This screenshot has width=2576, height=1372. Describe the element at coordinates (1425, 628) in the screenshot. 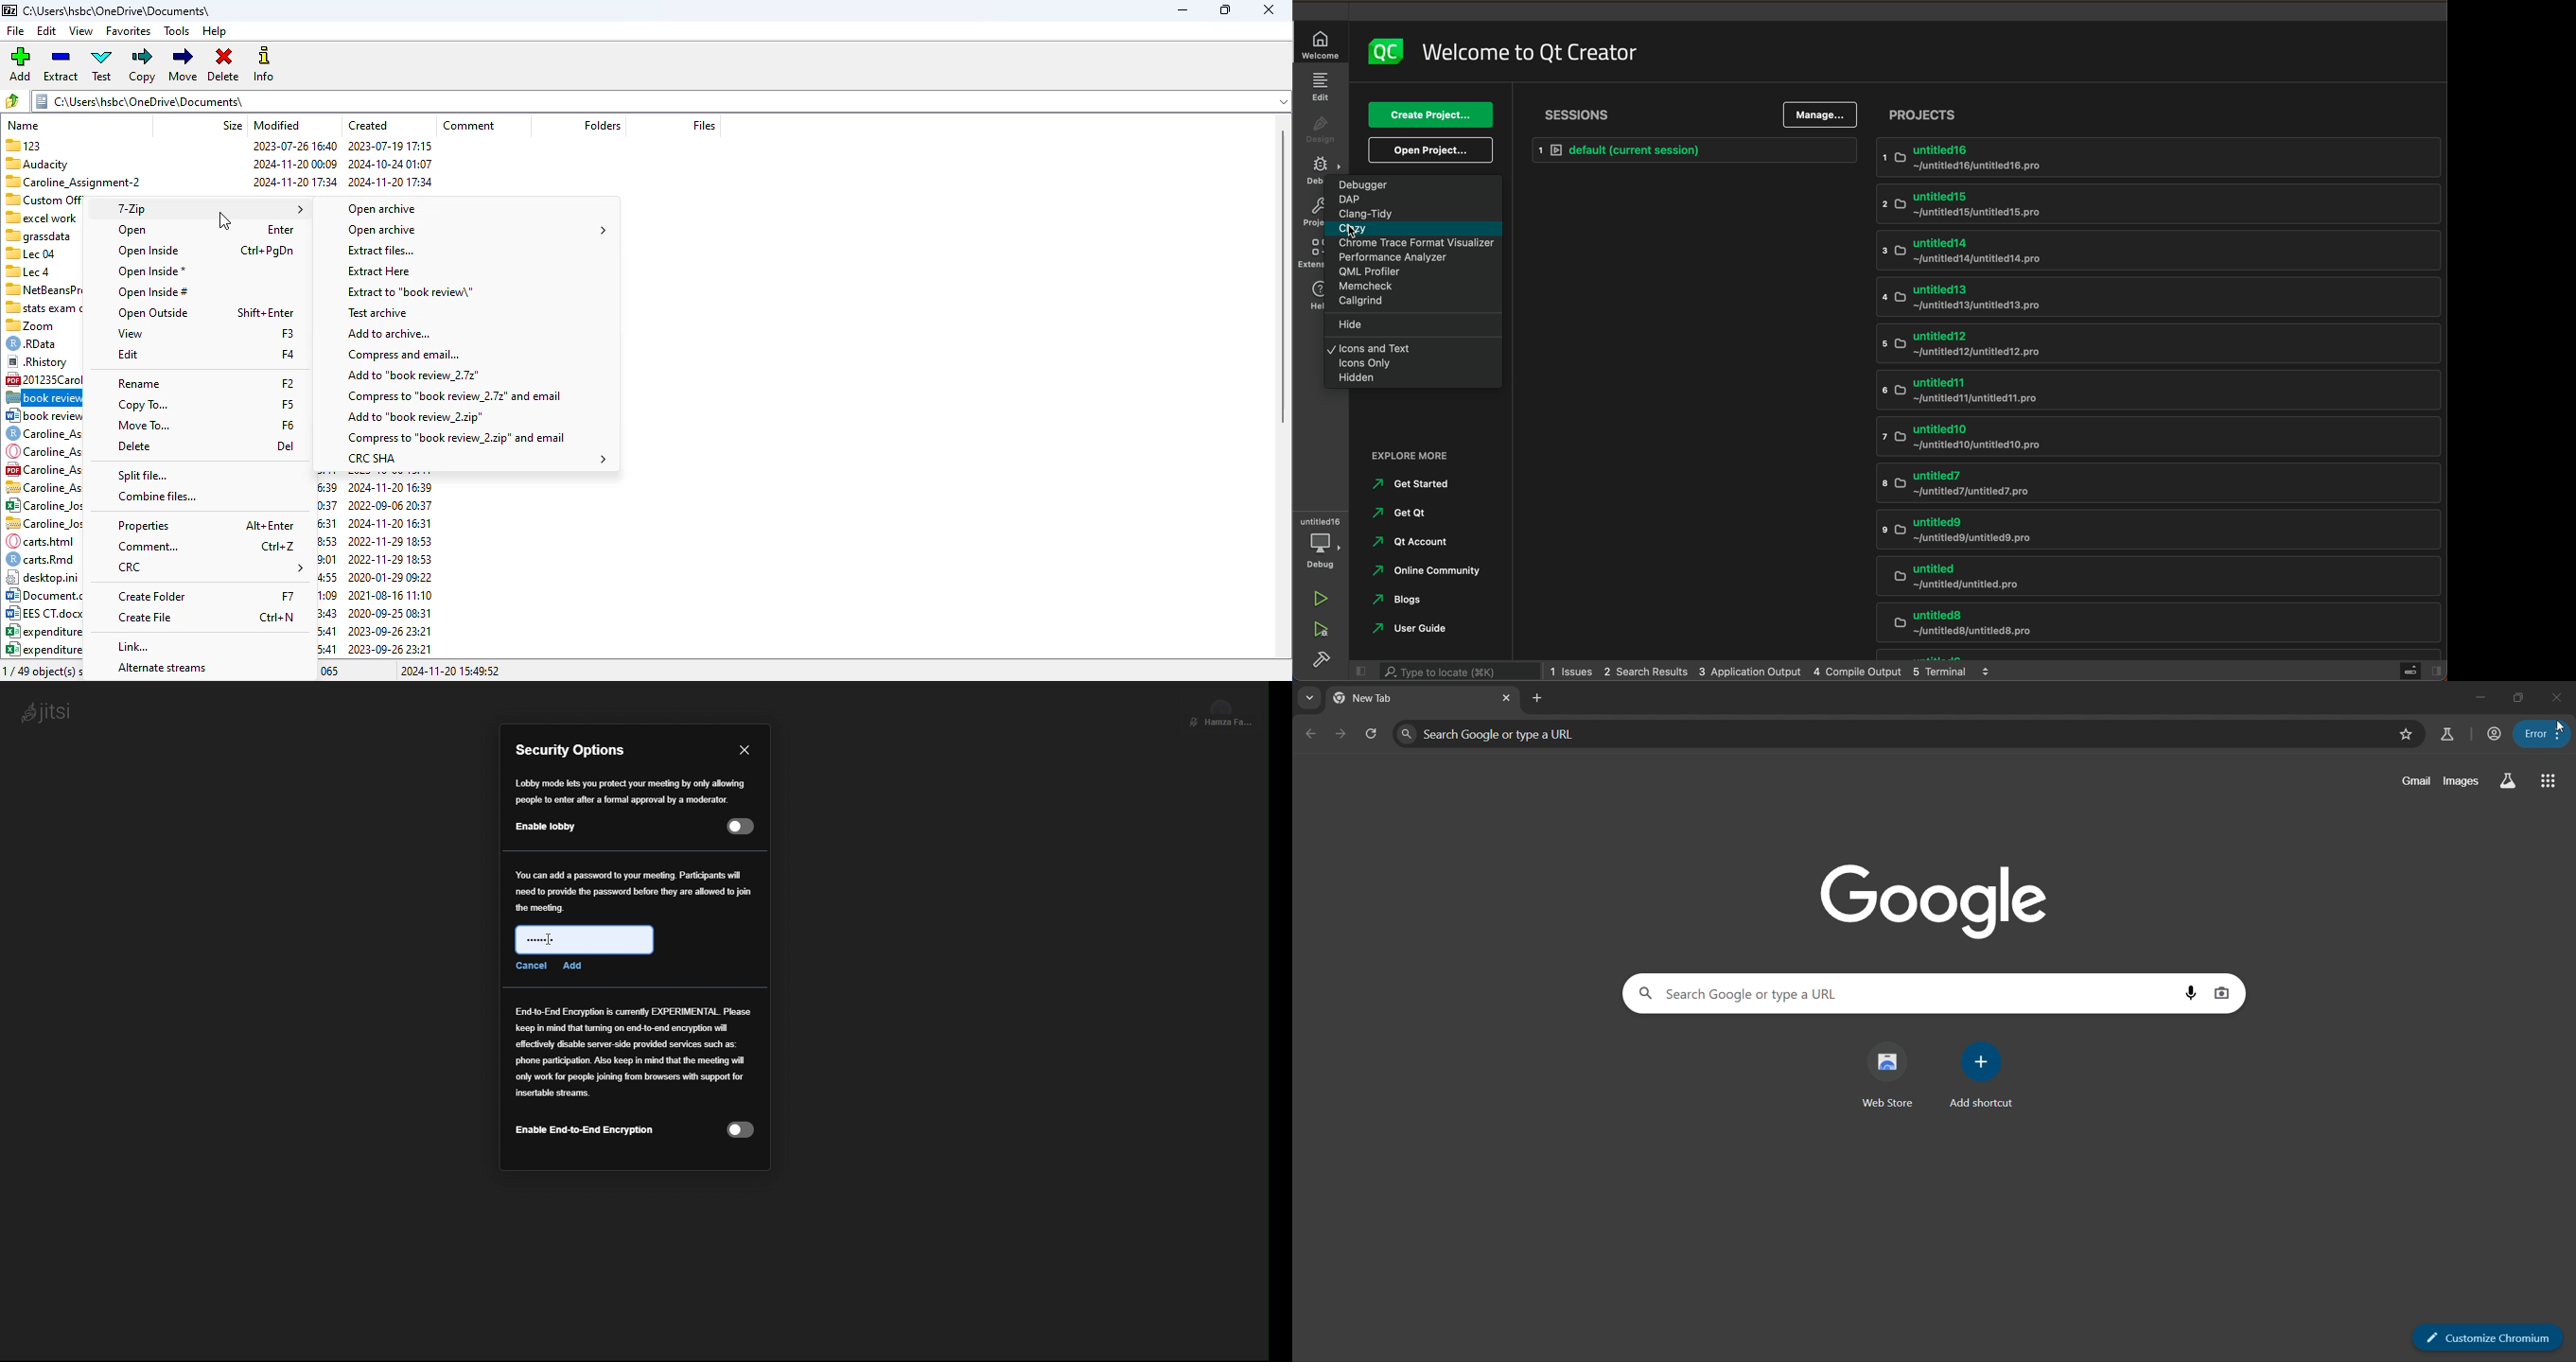

I see `user guide` at that location.